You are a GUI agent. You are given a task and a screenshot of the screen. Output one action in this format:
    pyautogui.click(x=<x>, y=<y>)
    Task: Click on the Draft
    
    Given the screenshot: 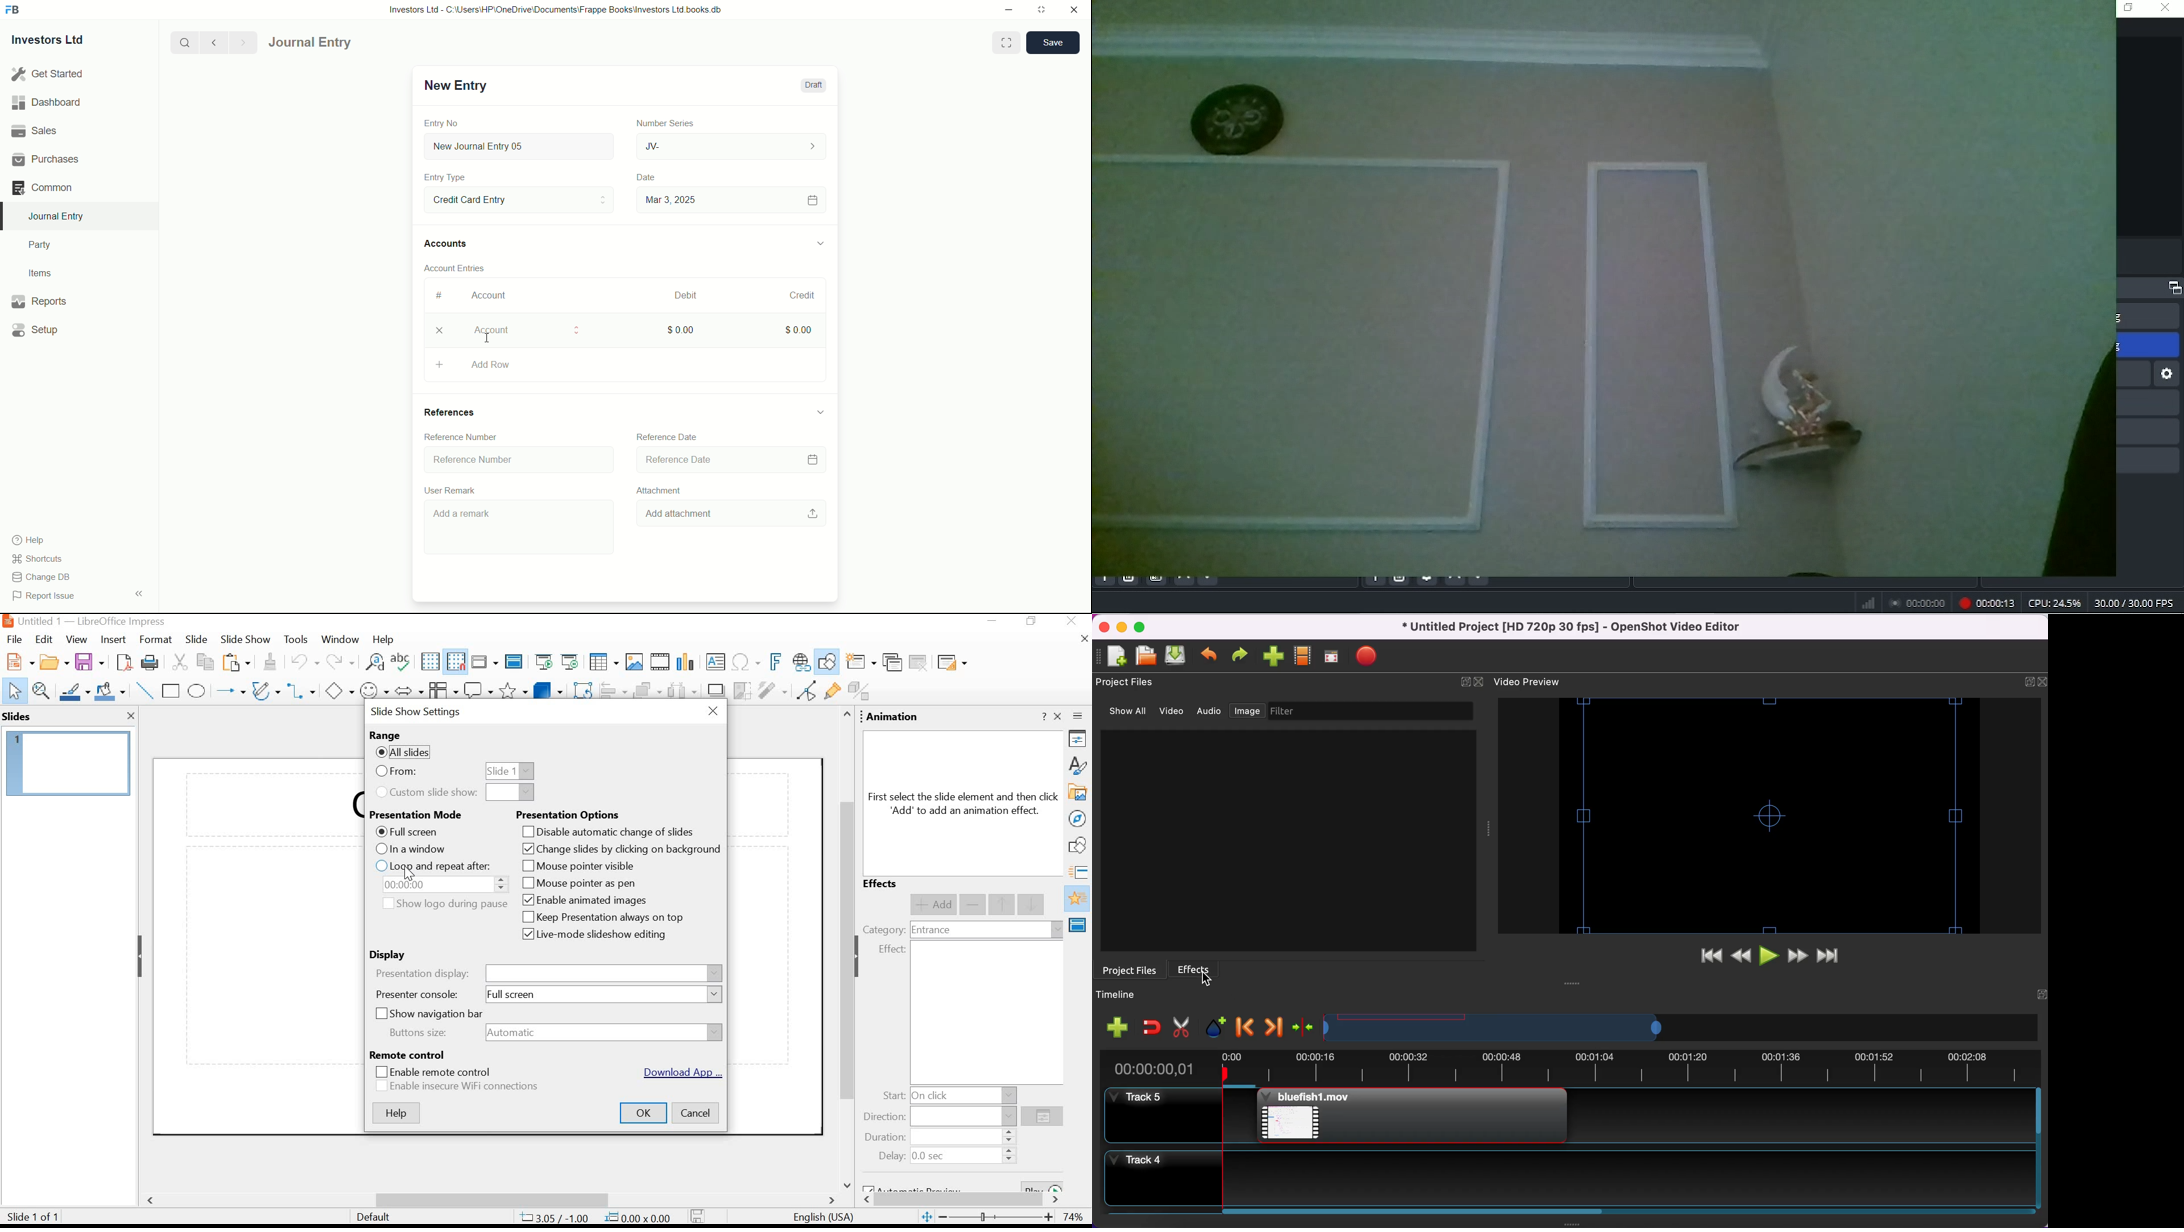 What is the action you would take?
    pyautogui.click(x=813, y=85)
    